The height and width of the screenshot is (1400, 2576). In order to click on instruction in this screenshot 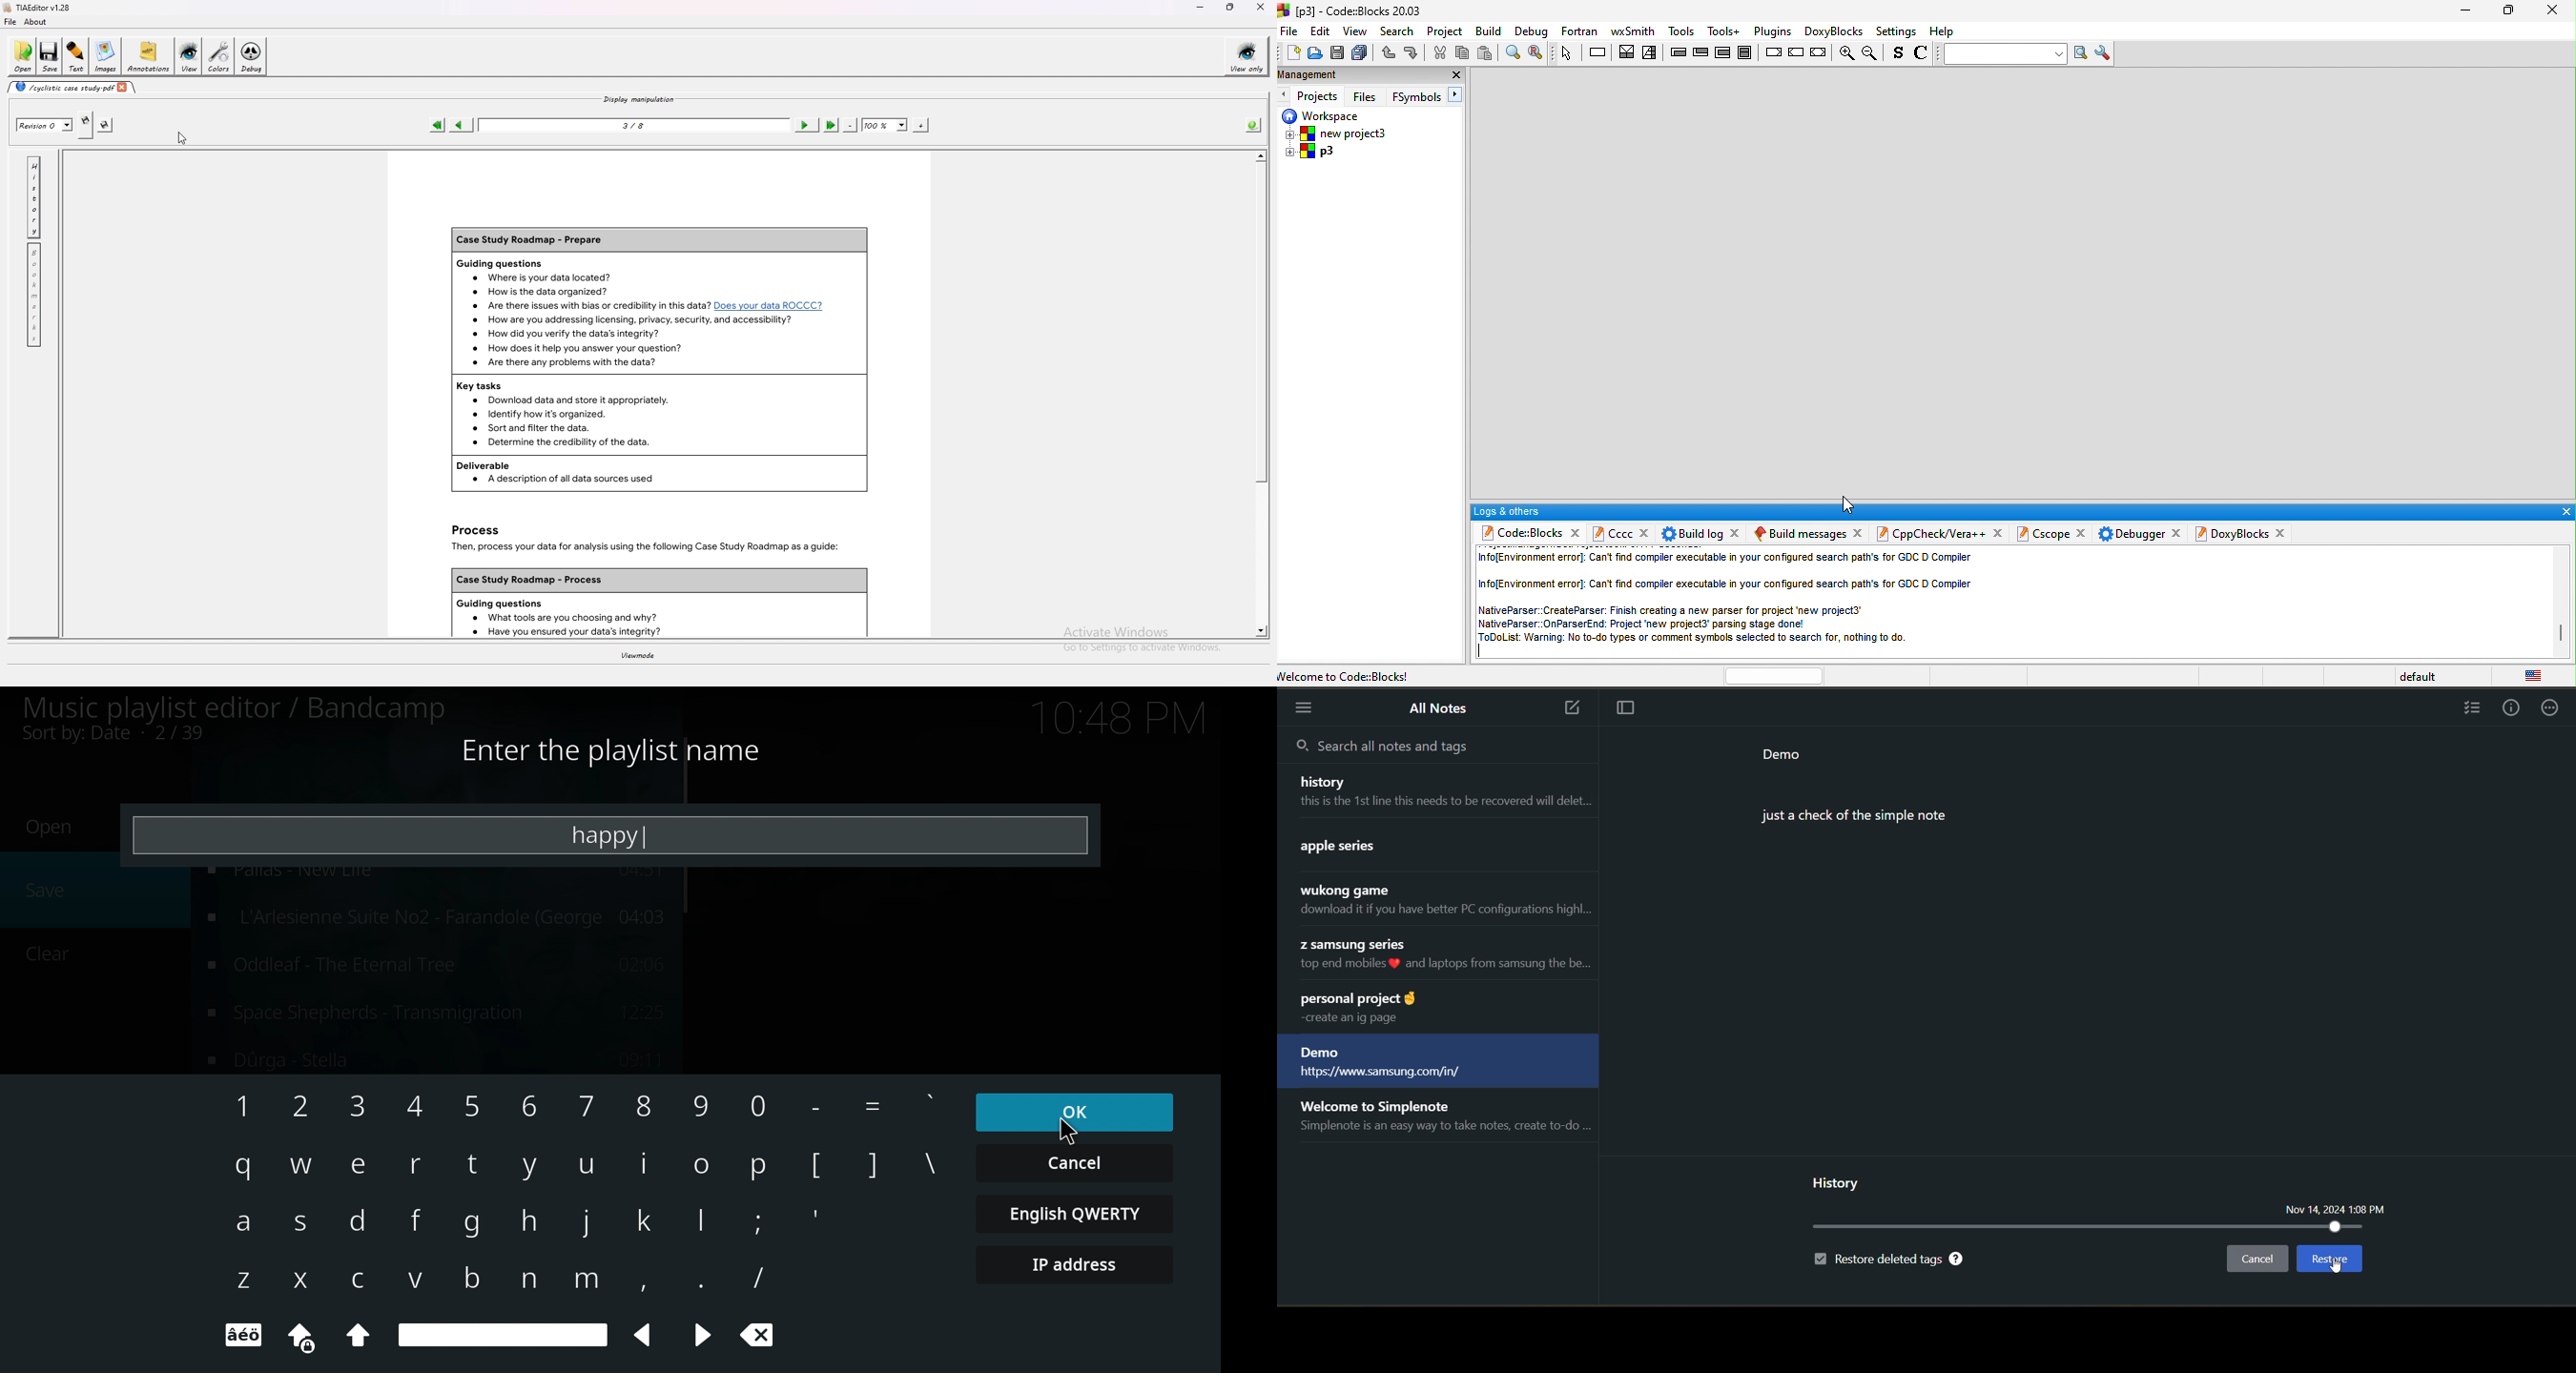, I will do `click(1599, 52)`.